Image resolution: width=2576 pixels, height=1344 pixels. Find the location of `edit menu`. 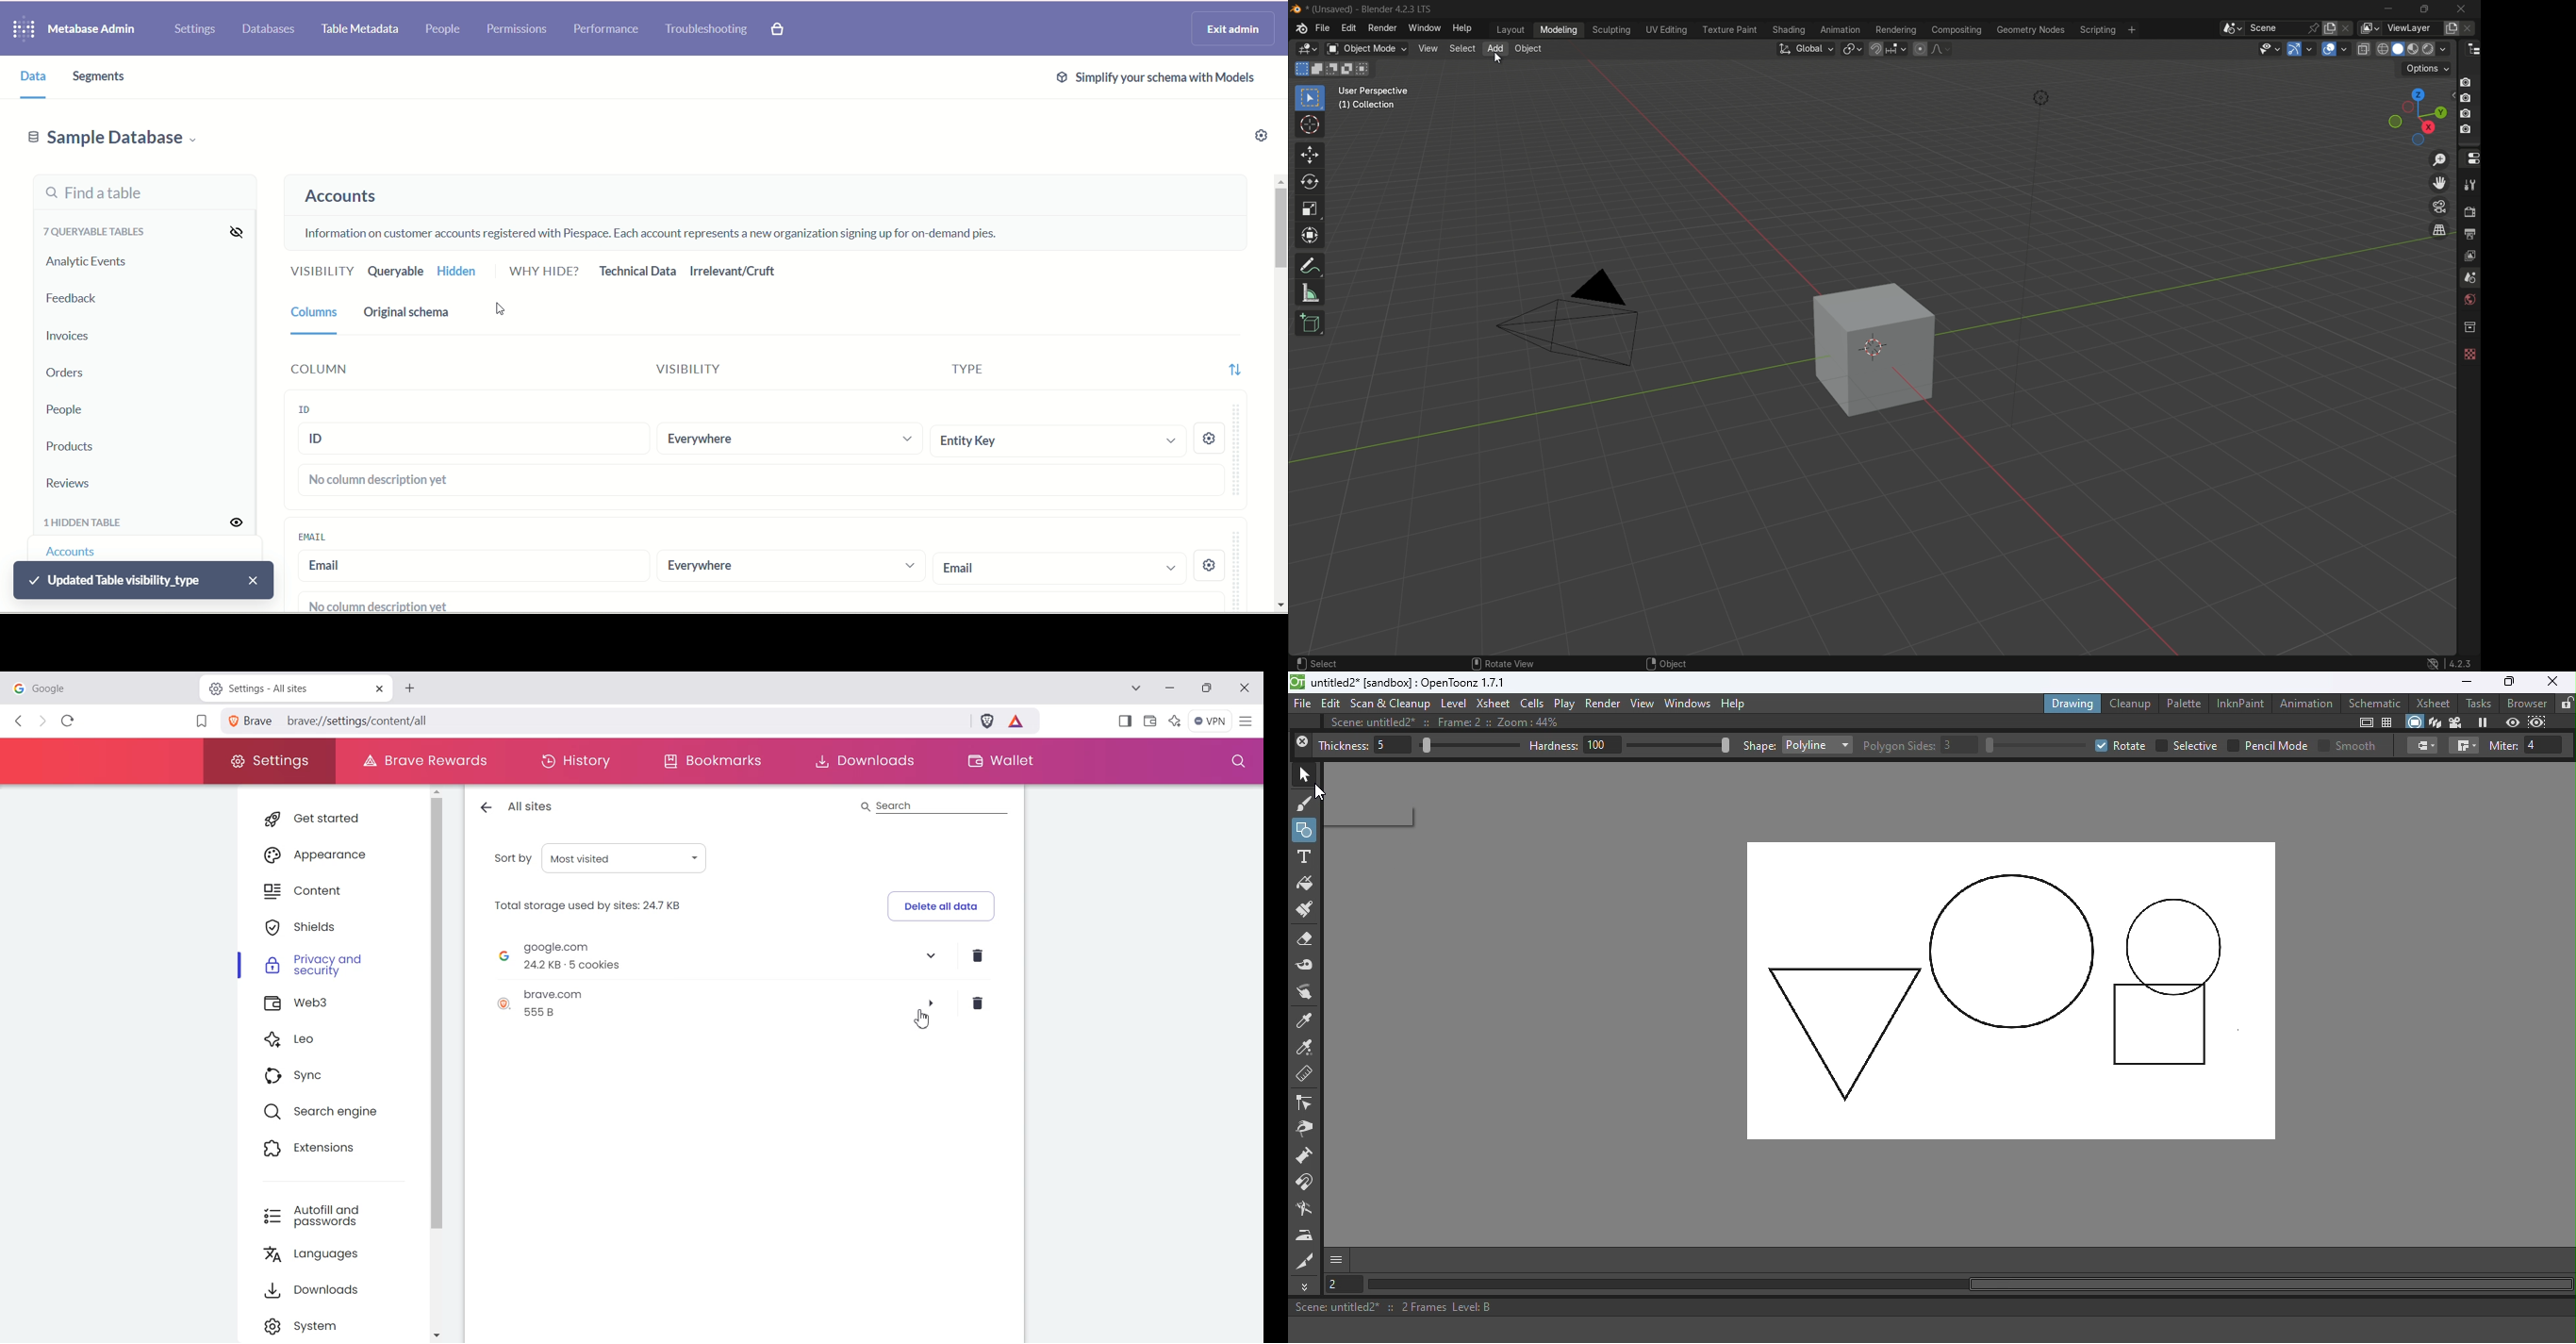

edit menu is located at coordinates (1350, 28).